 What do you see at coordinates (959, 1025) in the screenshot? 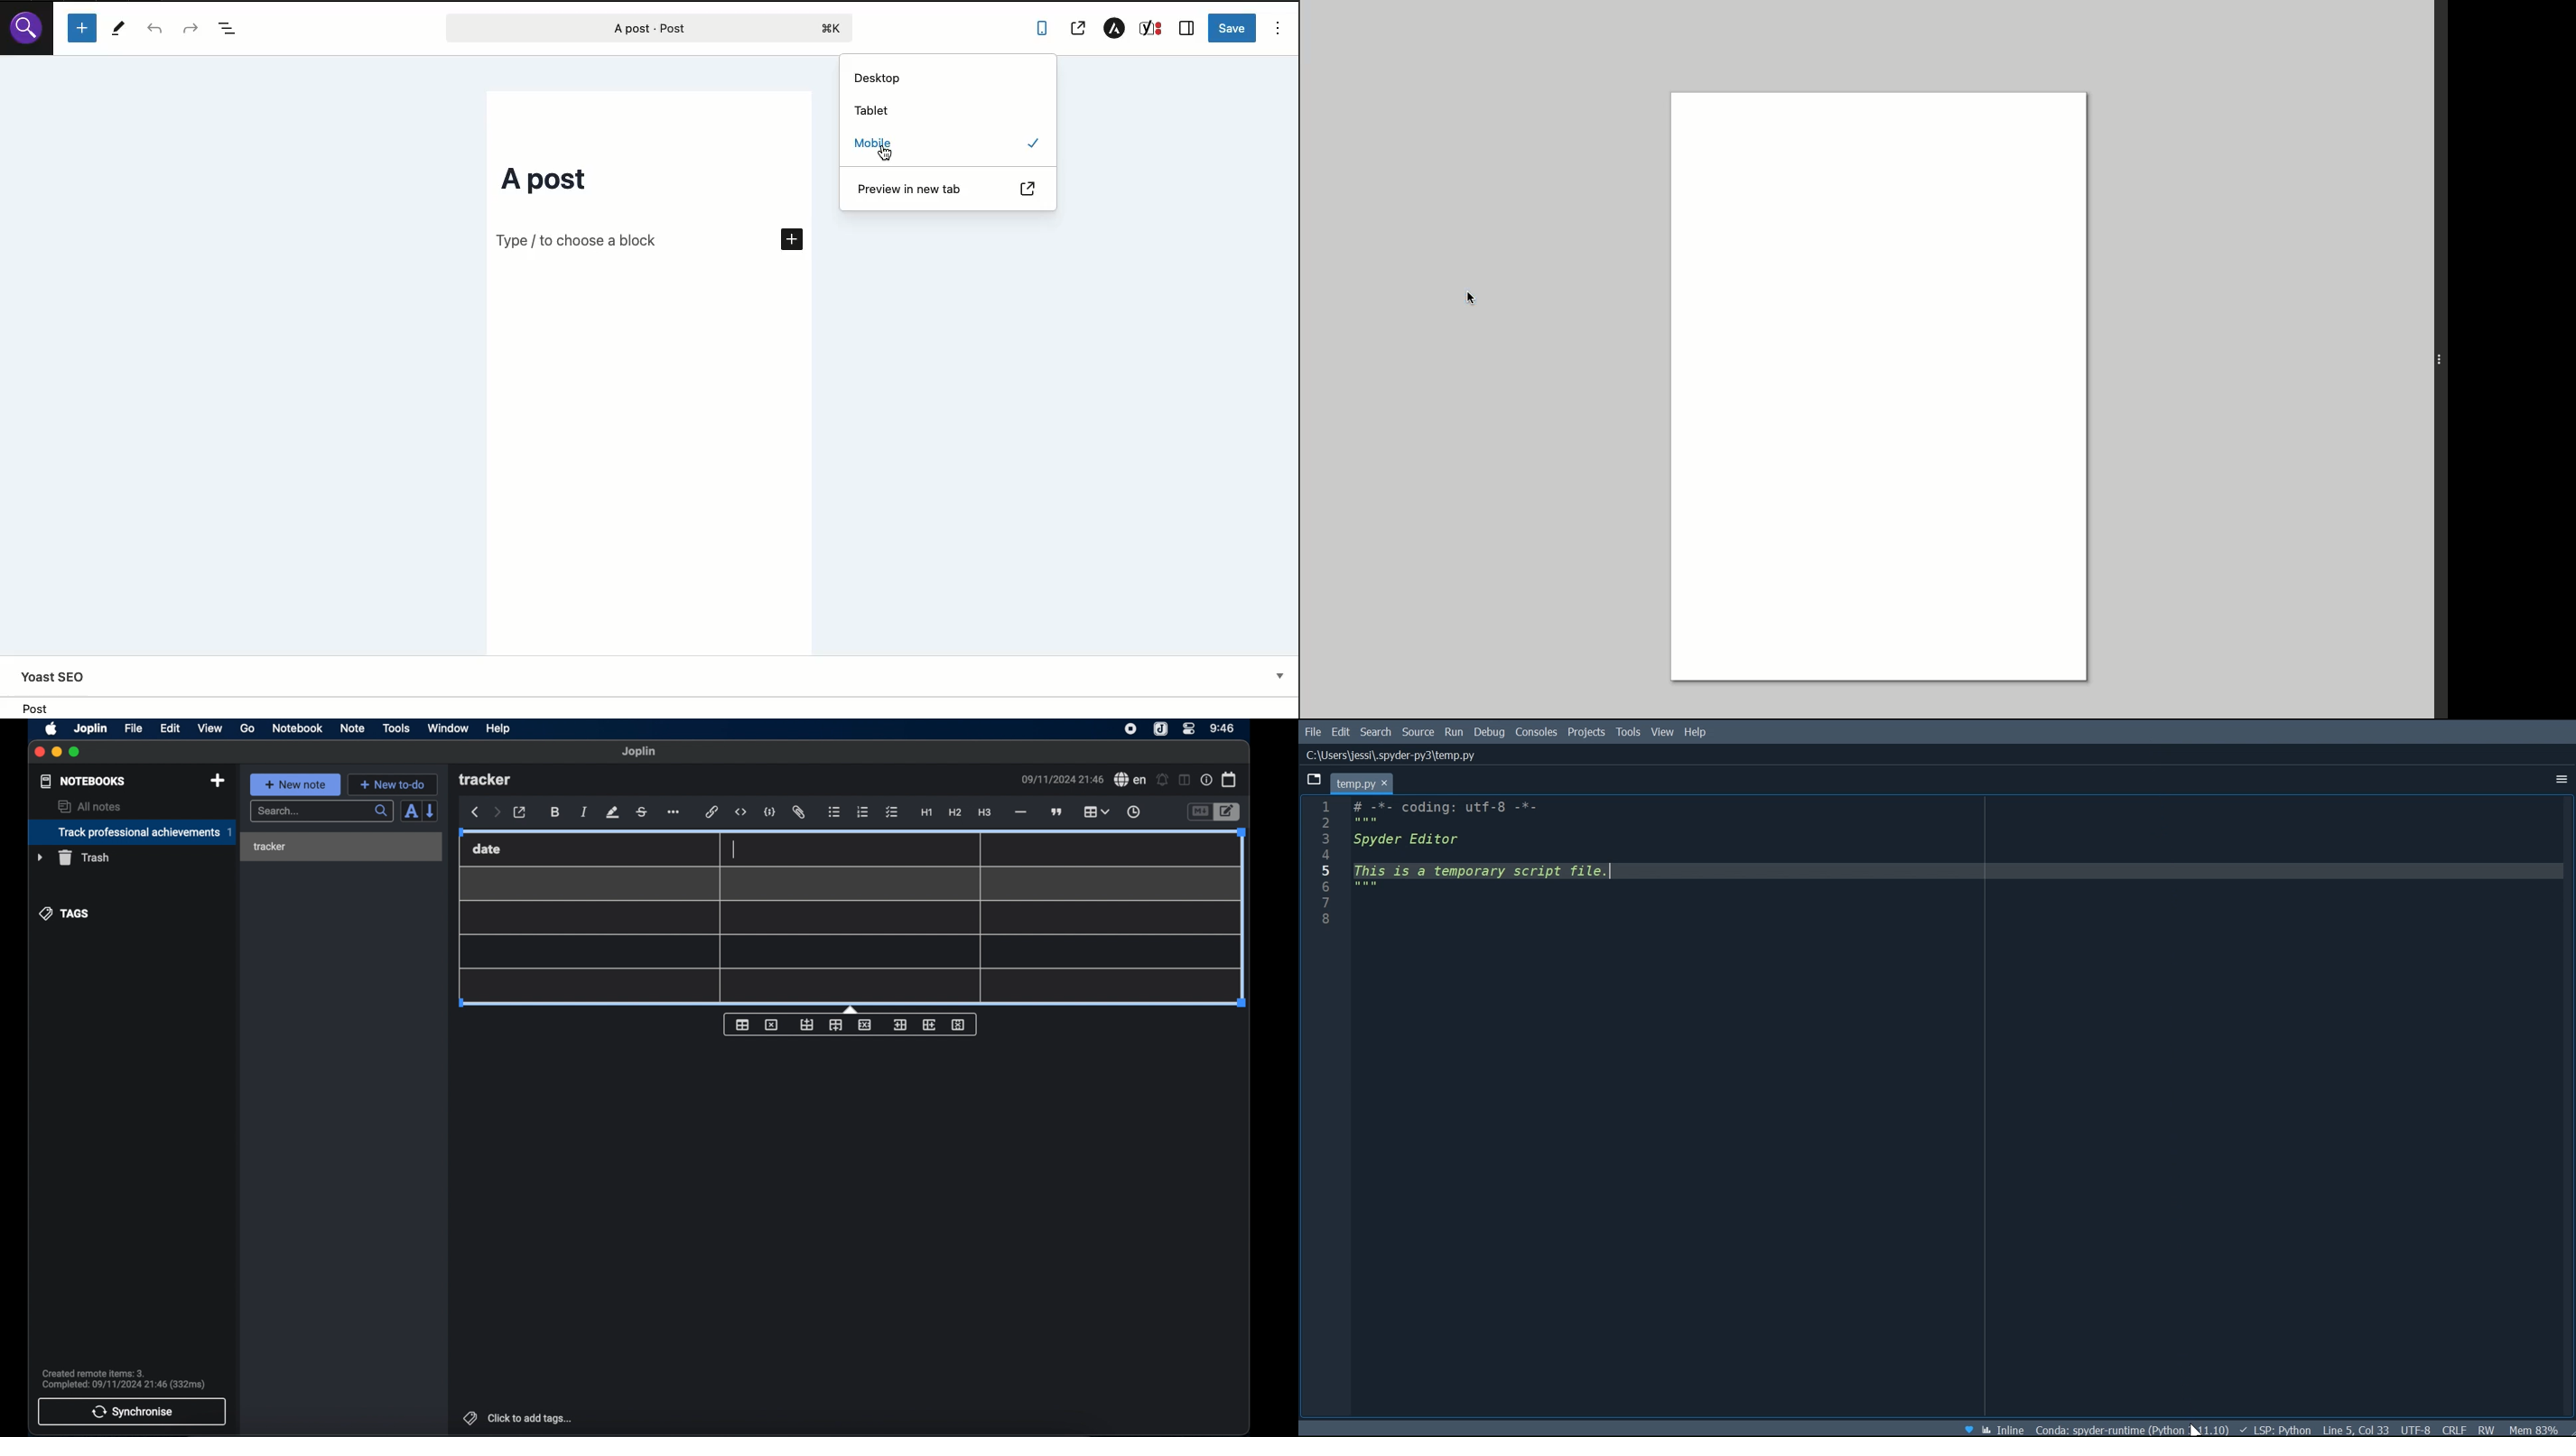
I see `delete column` at bounding box center [959, 1025].